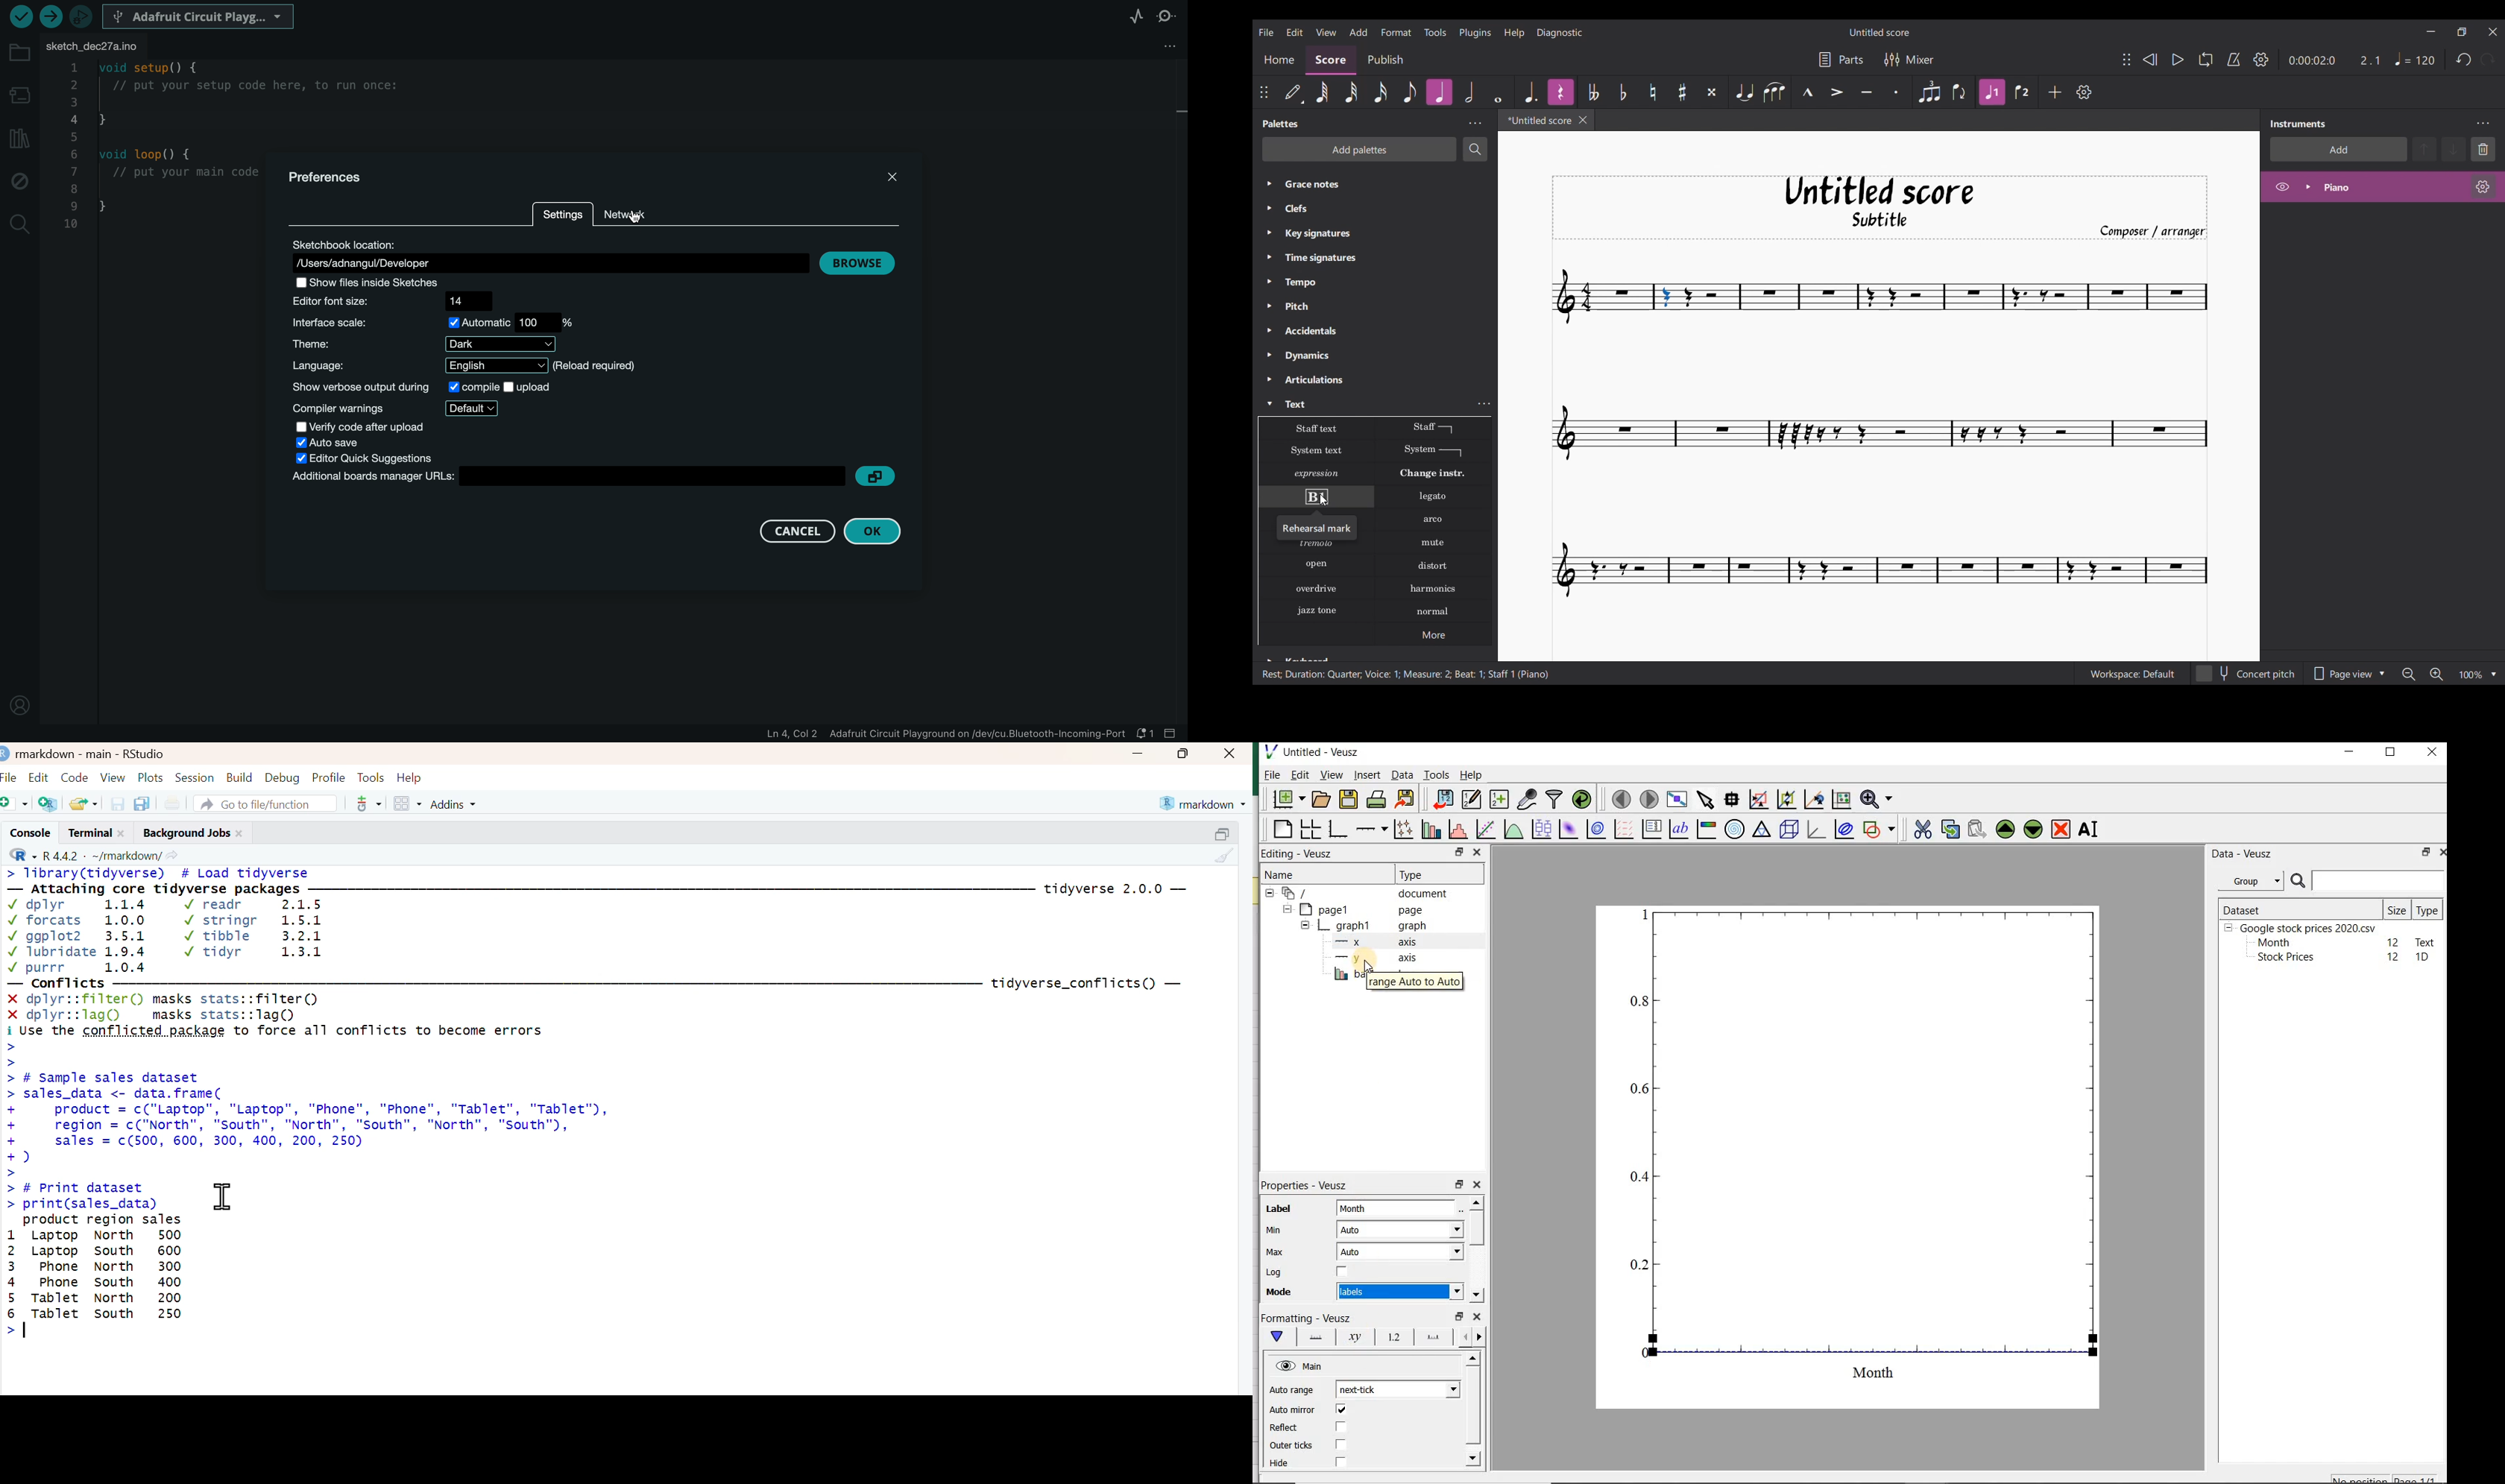 The width and height of the screenshot is (2520, 1484). Describe the element at coordinates (2432, 753) in the screenshot. I see `close` at that location.